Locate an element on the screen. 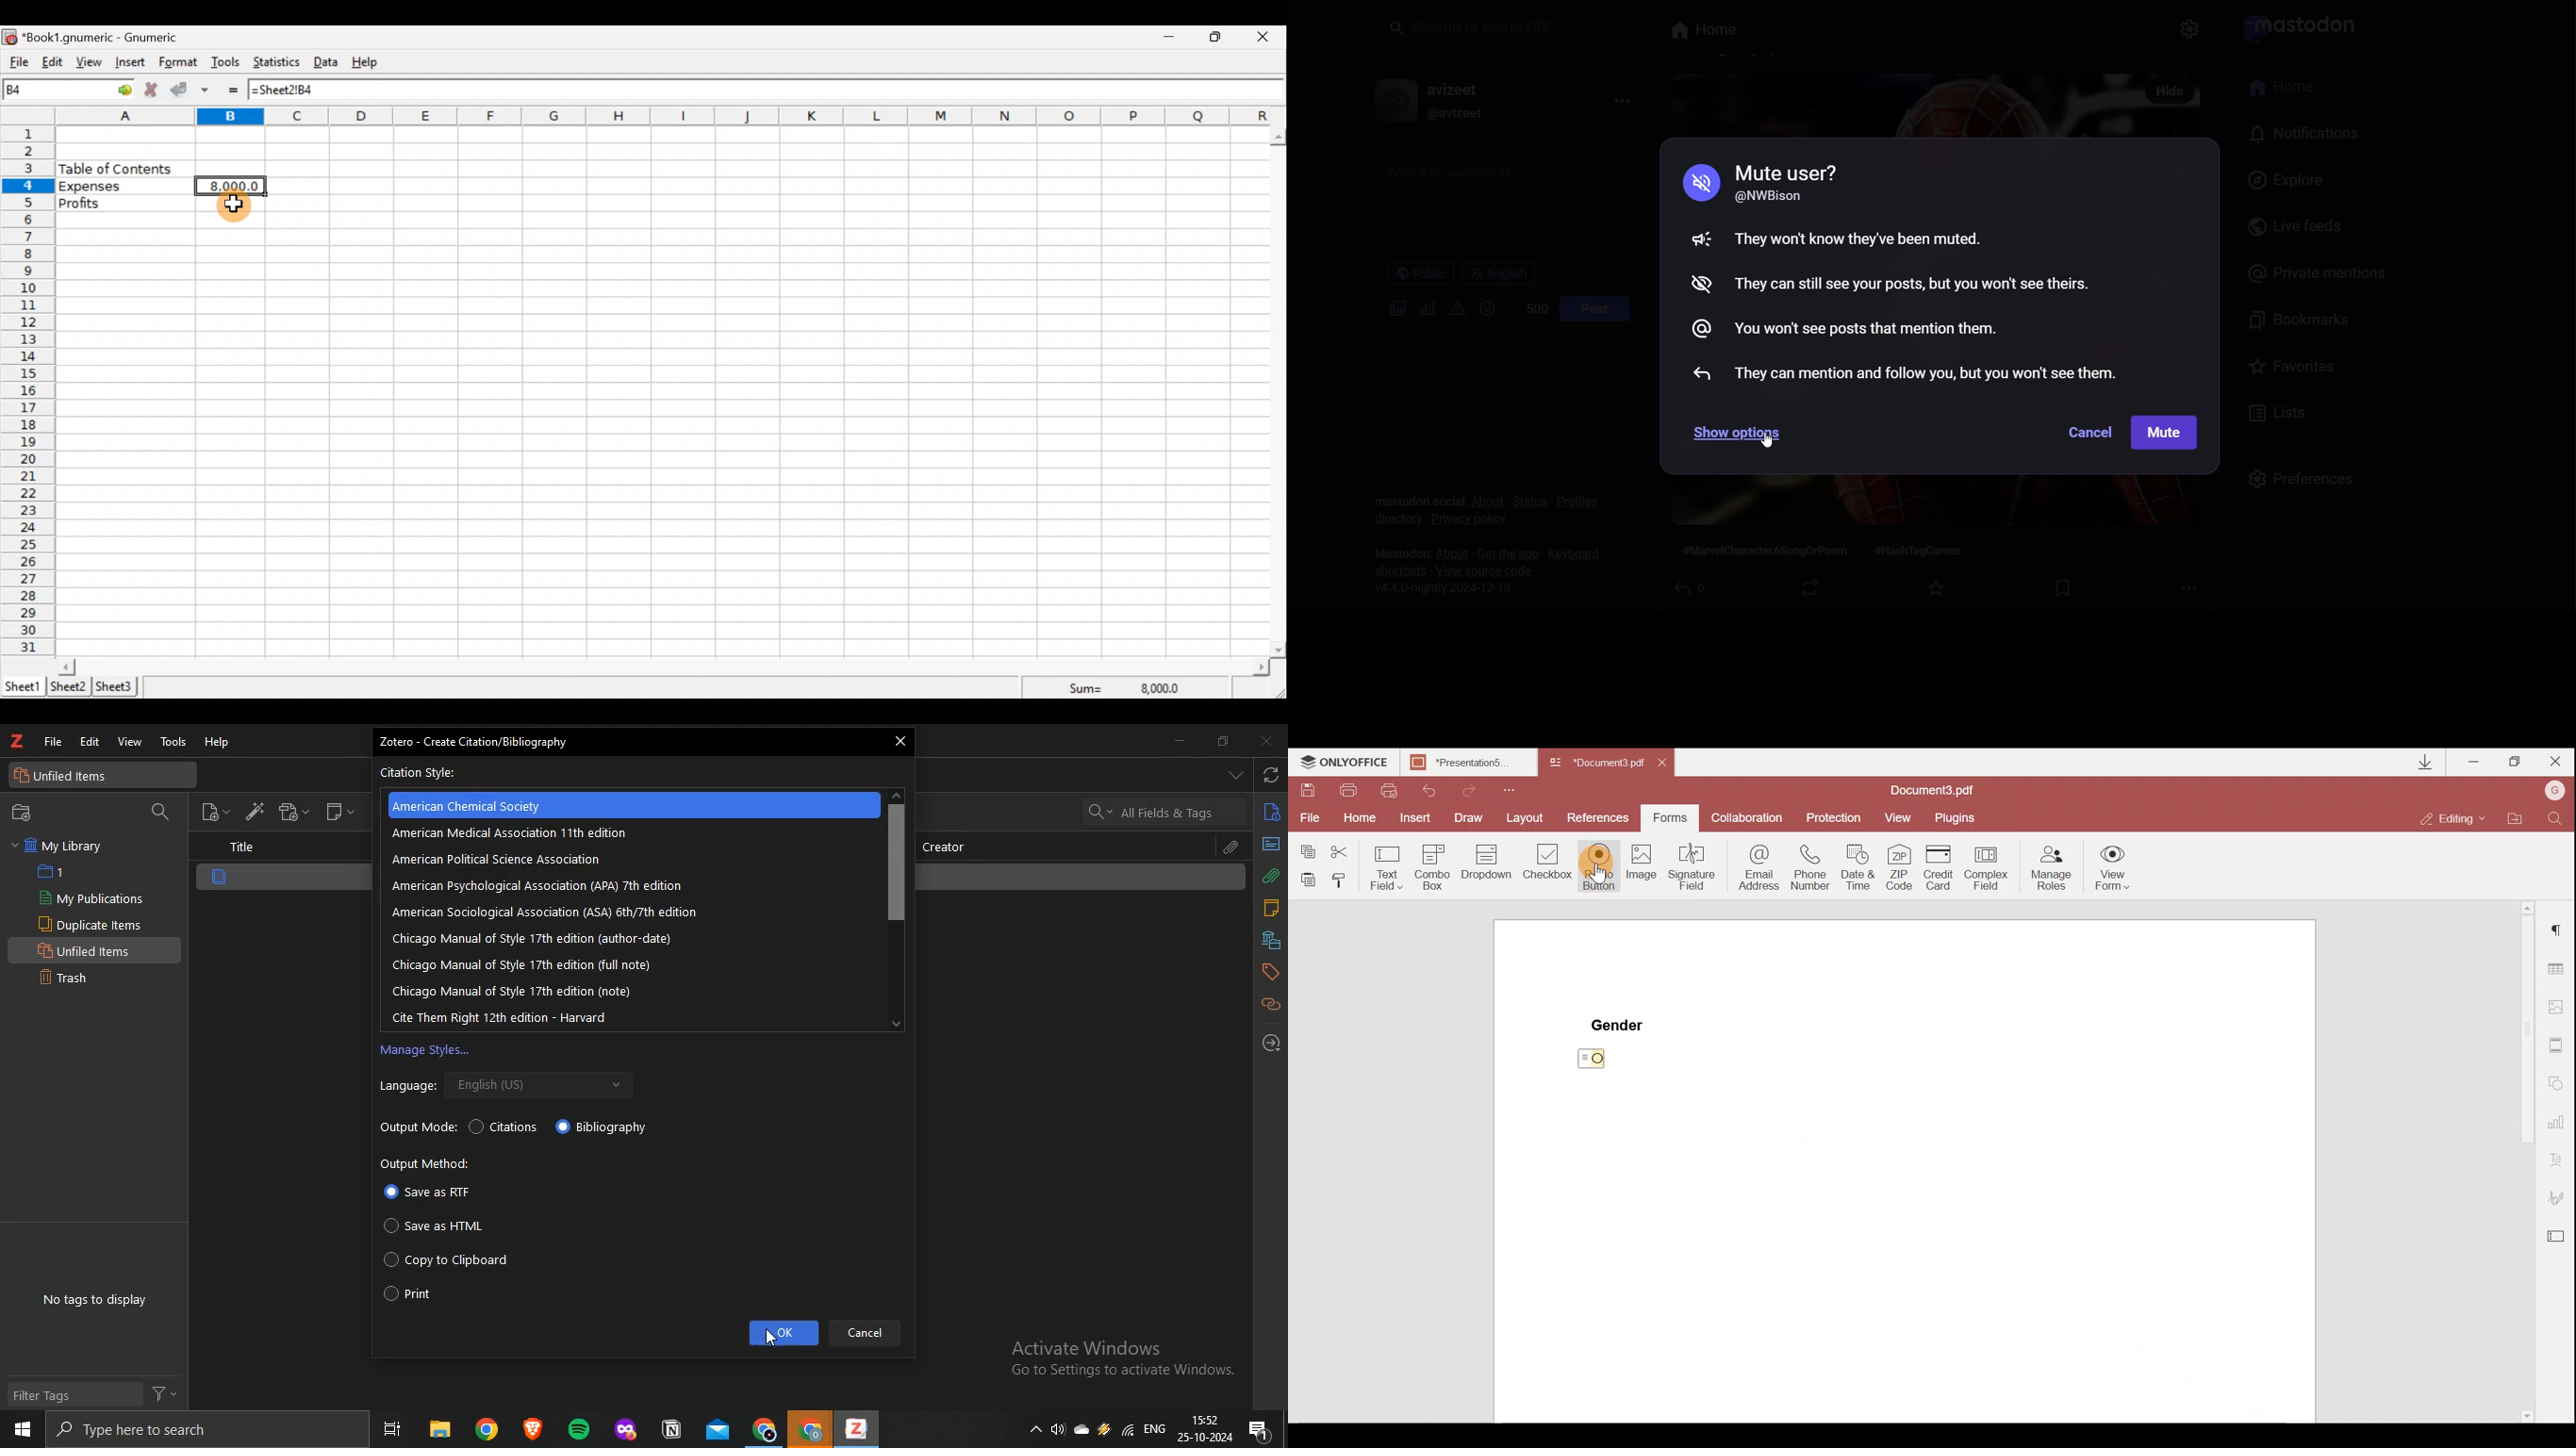 The height and width of the screenshot is (1456, 2576). Accept change in multiple cells is located at coordinates (210, 90).